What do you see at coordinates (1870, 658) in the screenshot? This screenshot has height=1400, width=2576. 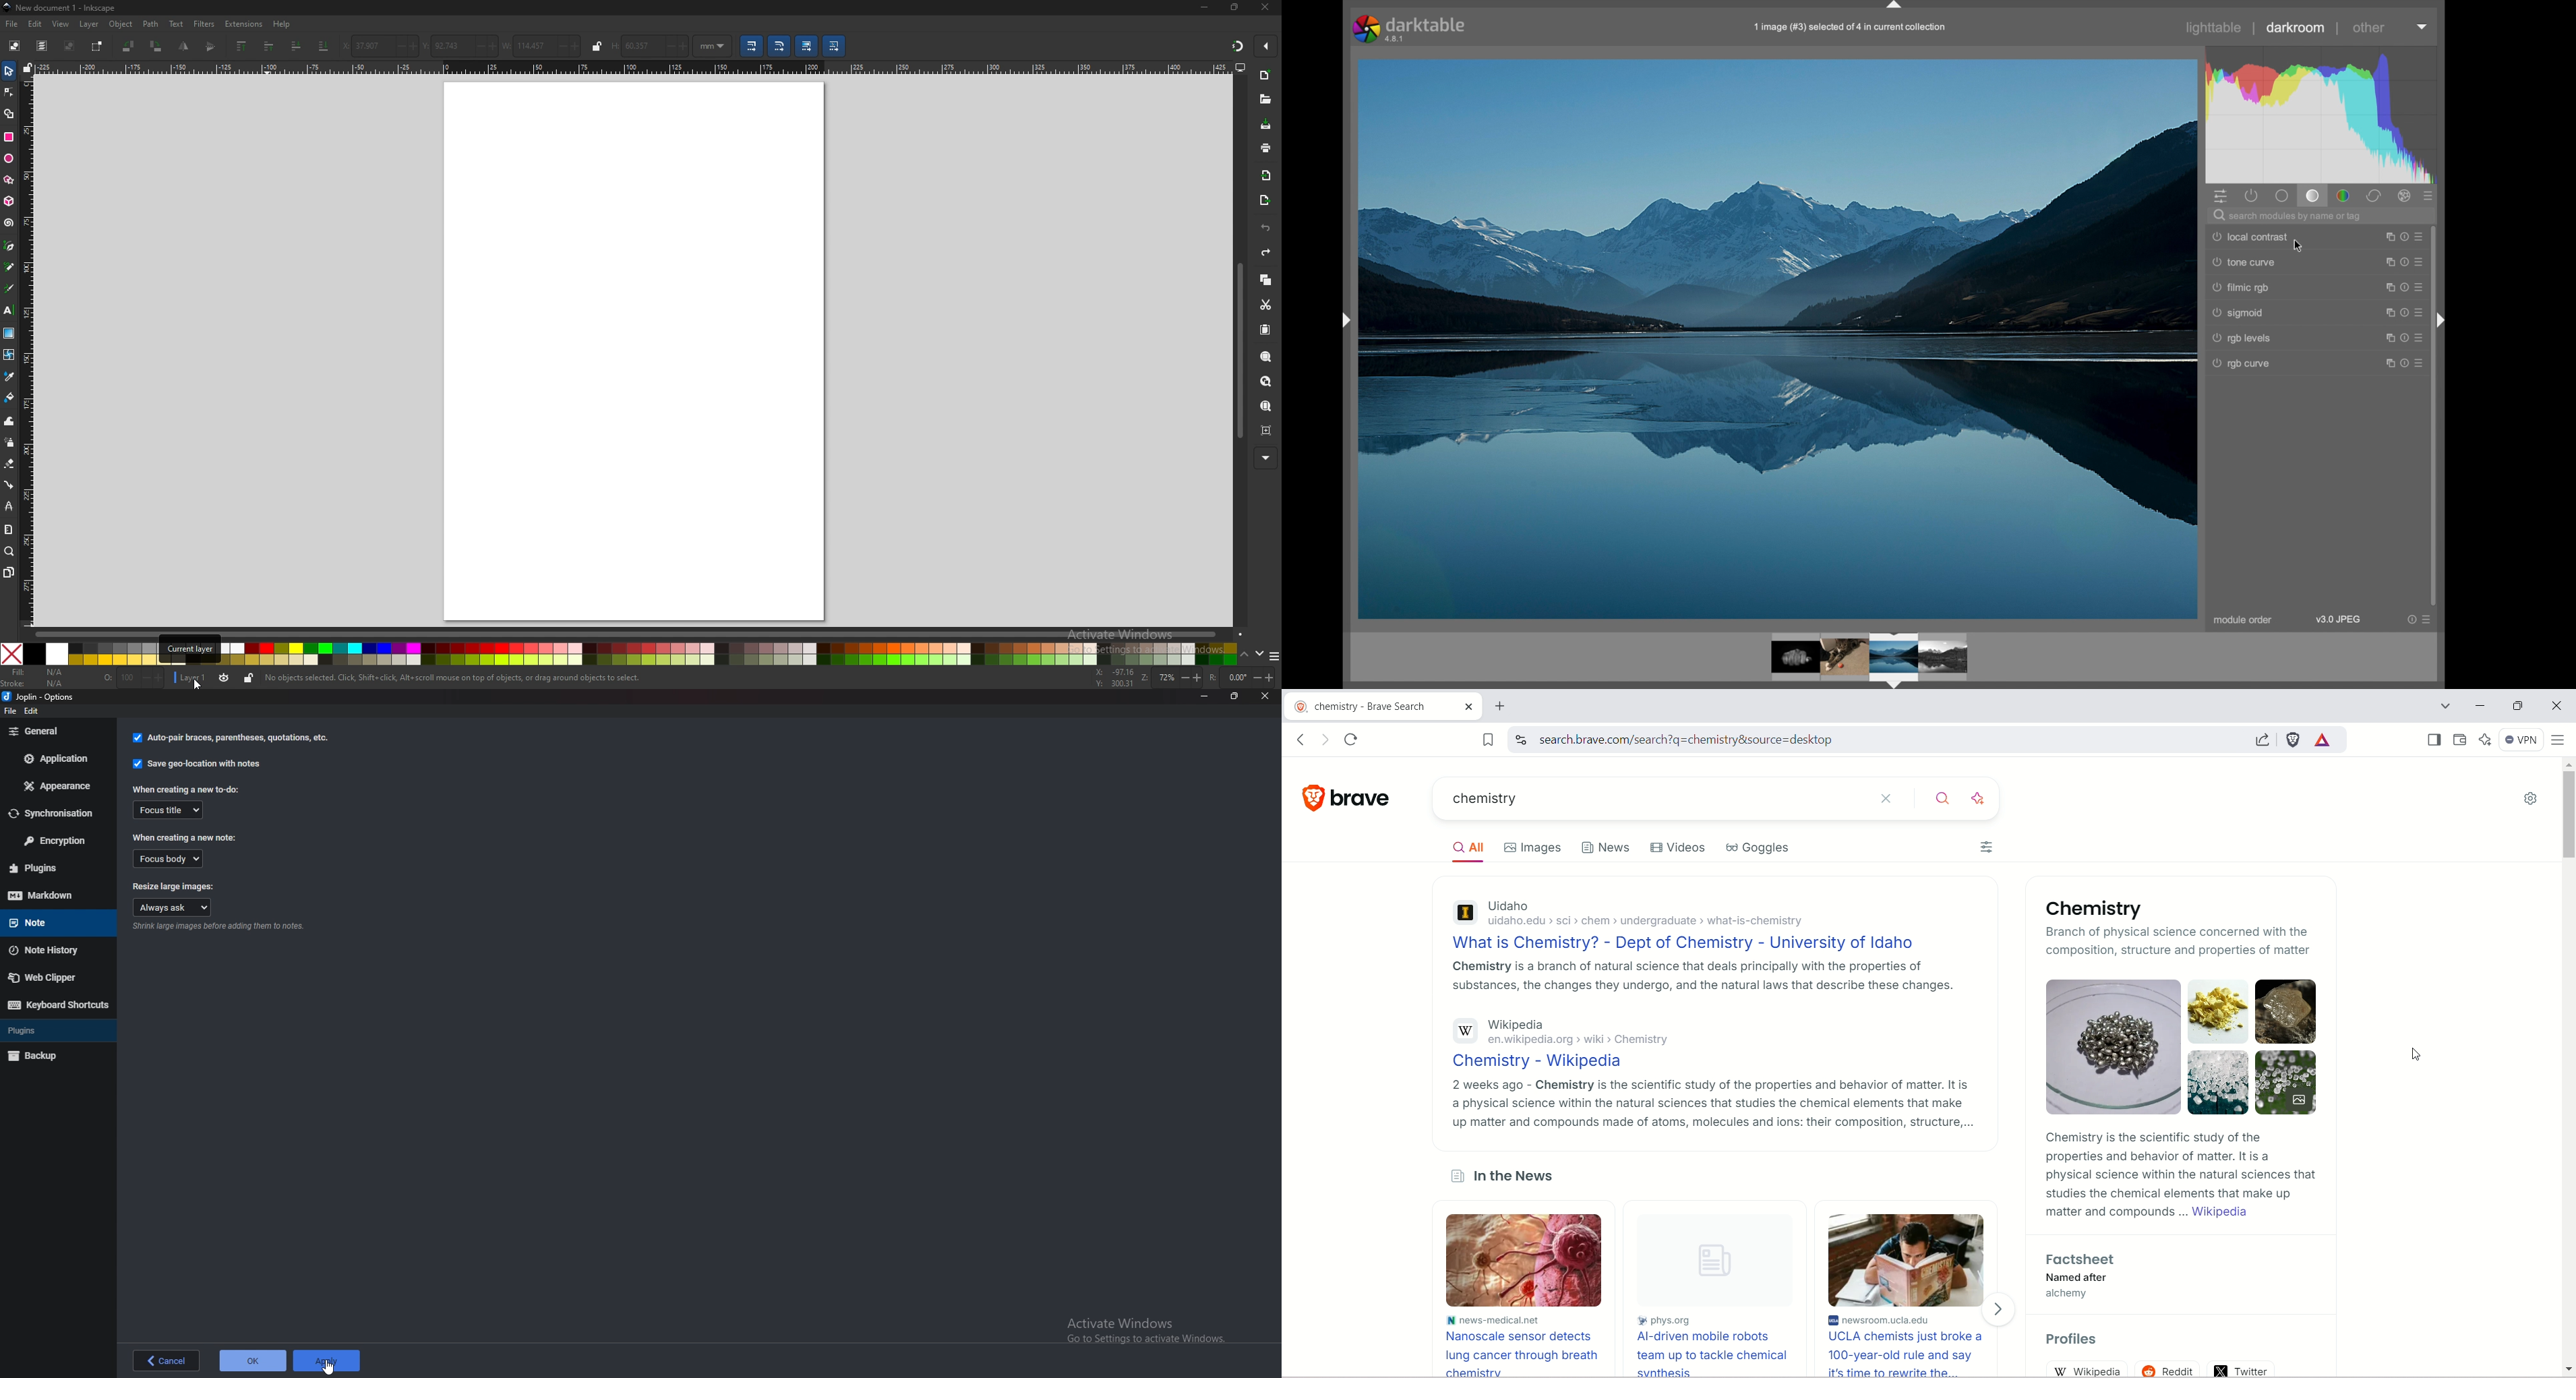 I see `photo preview` at bounding box center [1870, 658].